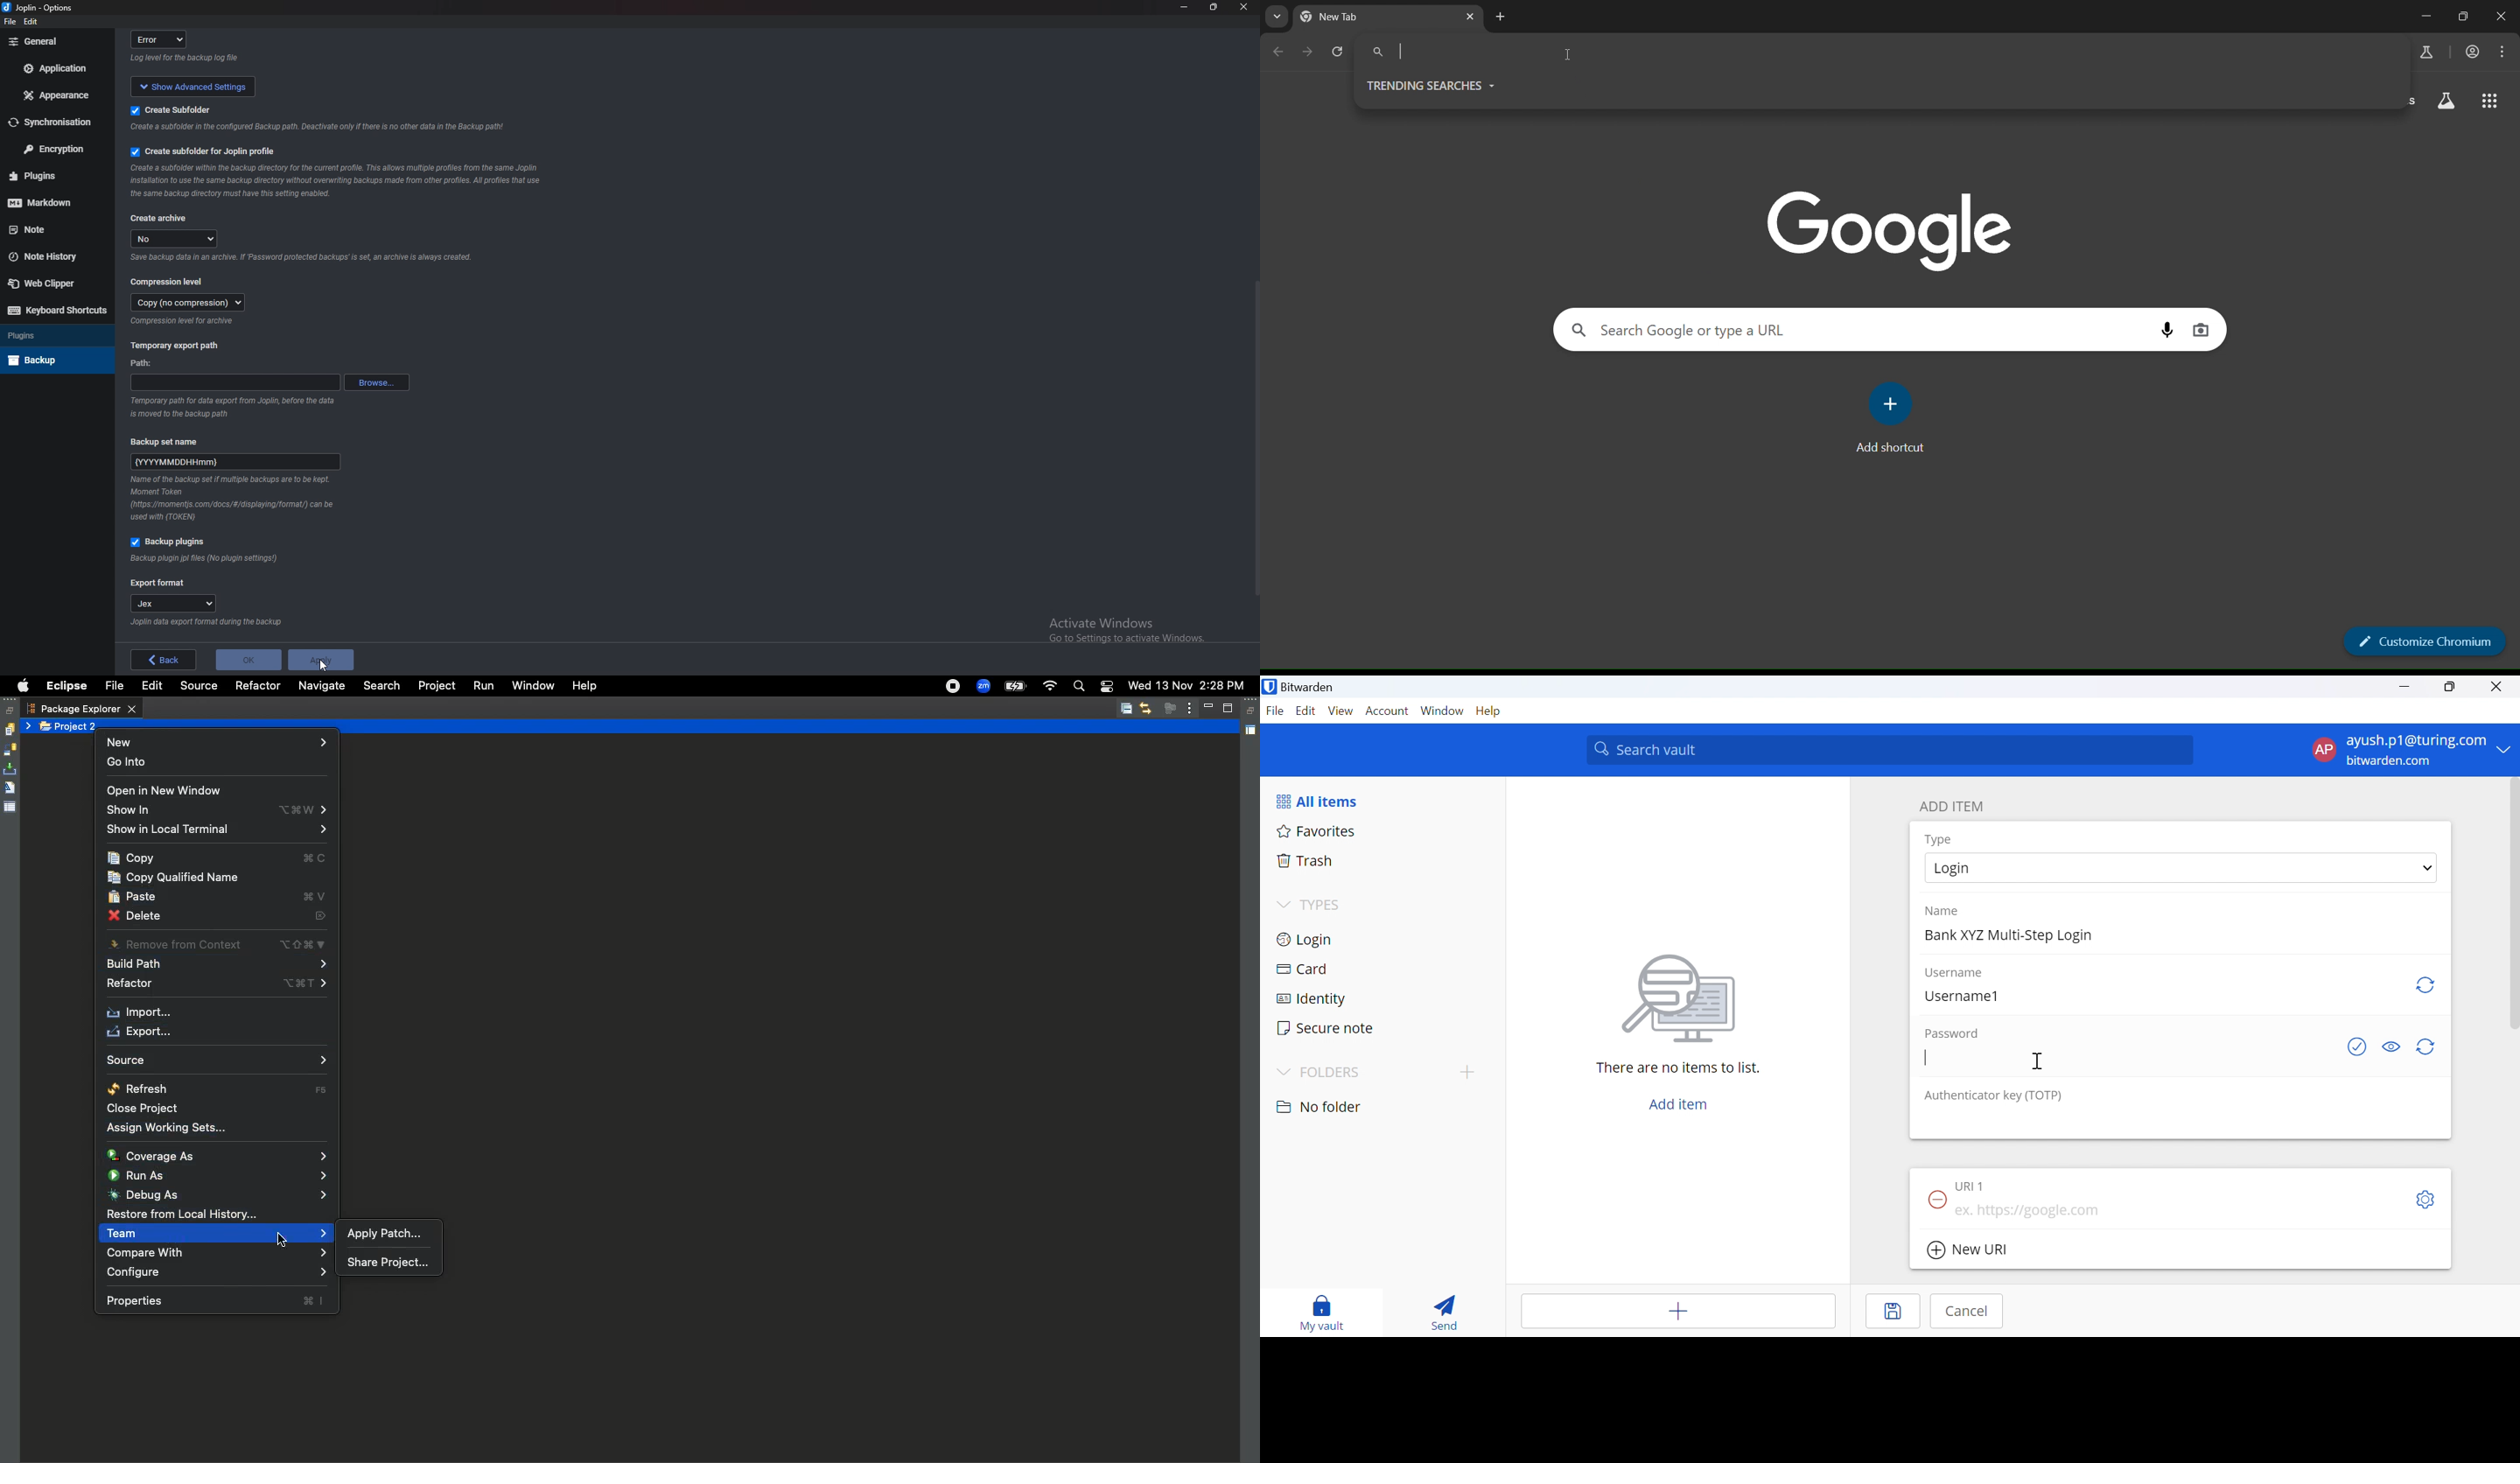 The image size is (2520, 1484). I want to click on New URI, so click(1967, 1250).